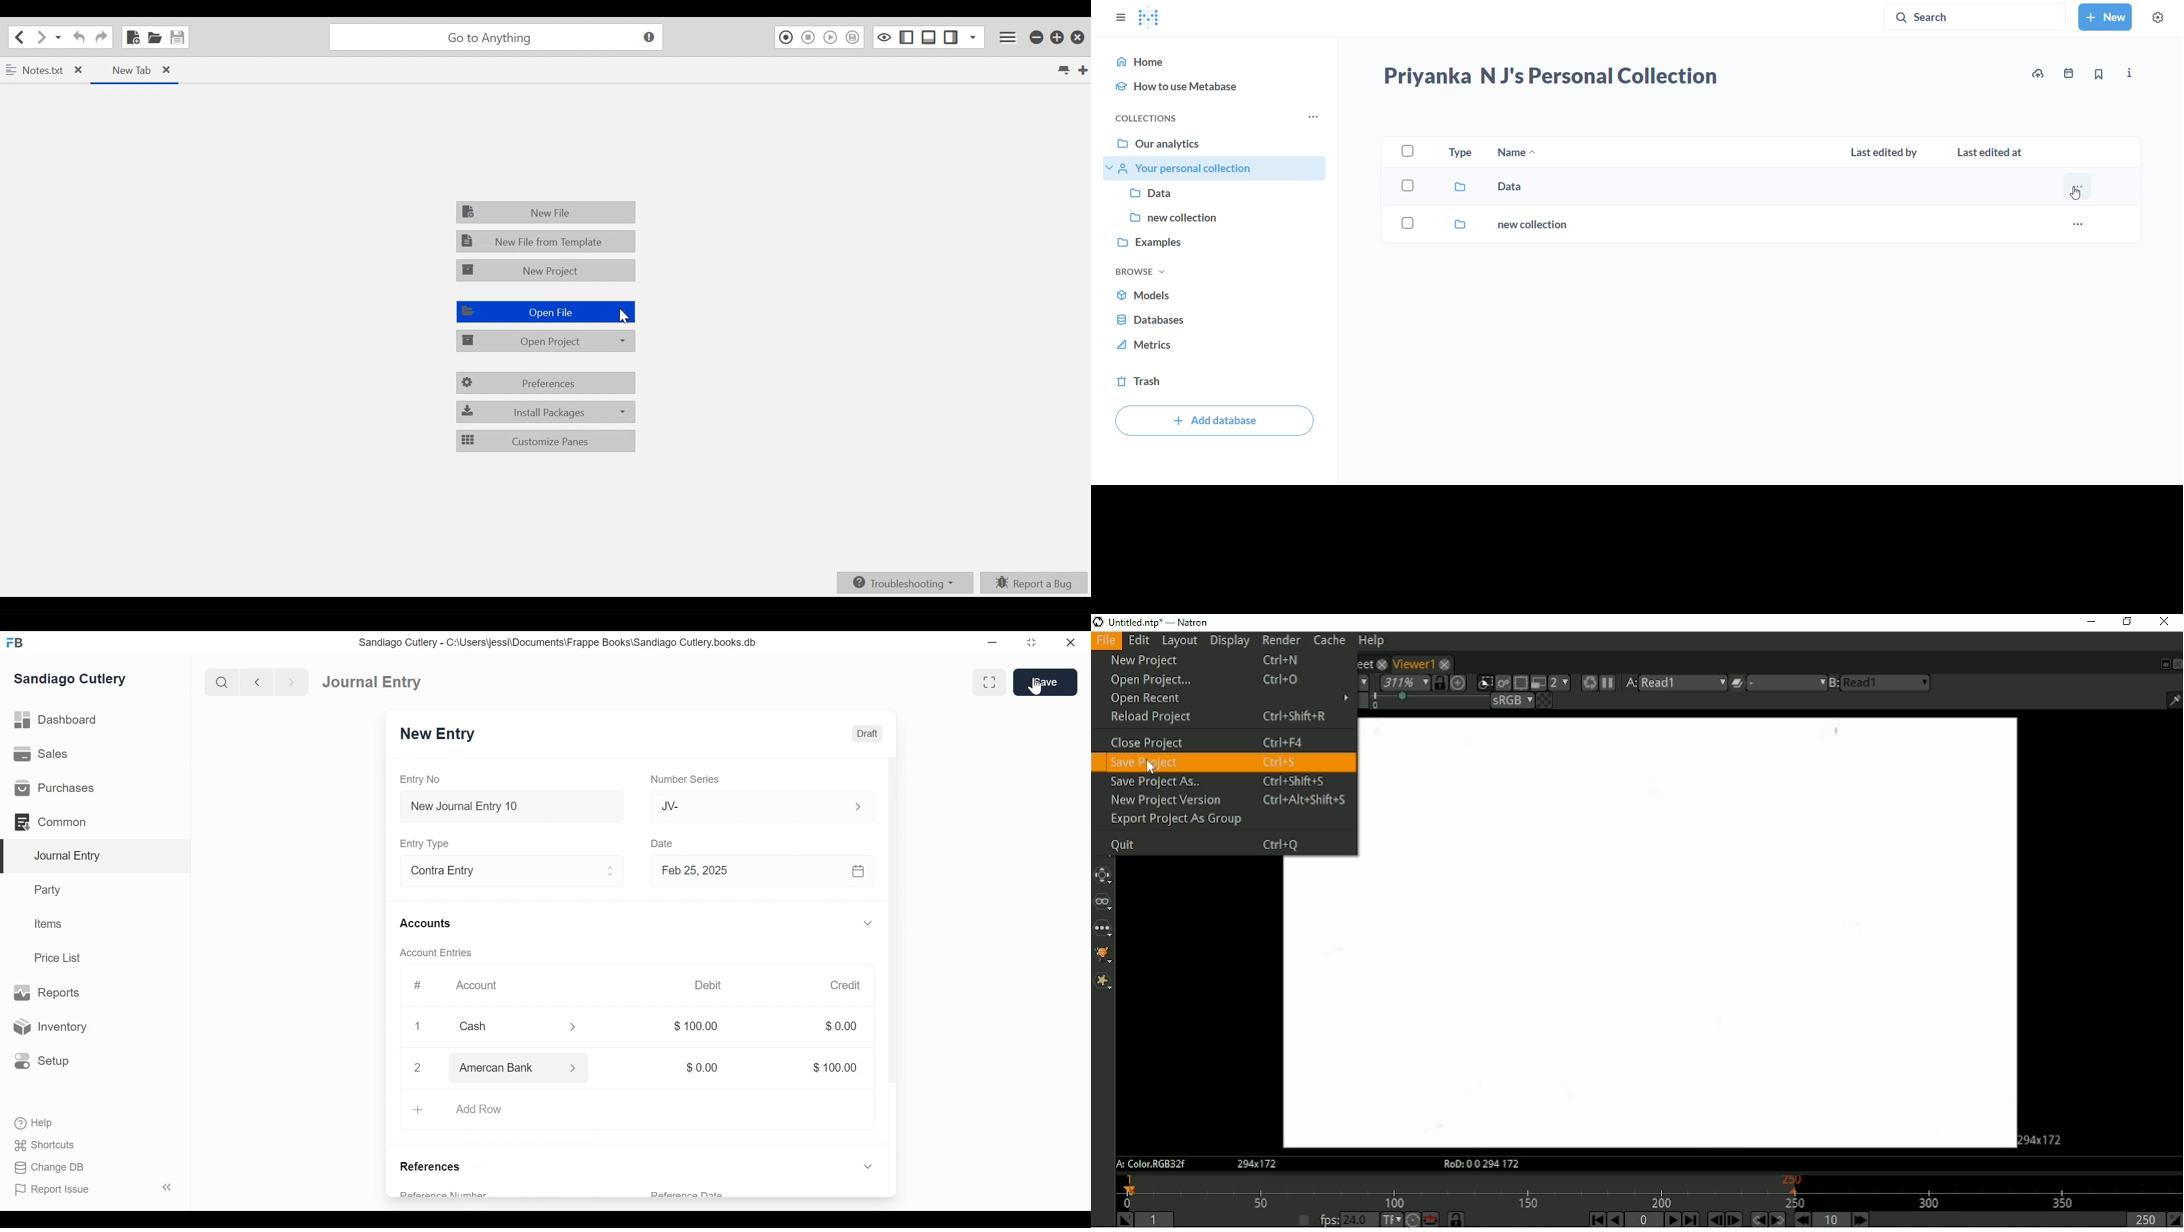 The height and width of the screenshot is (1232, 2184). What do you see at coordinates (51, 821) in the screenshot?
I see `Common` at bounding box center [51, 821].